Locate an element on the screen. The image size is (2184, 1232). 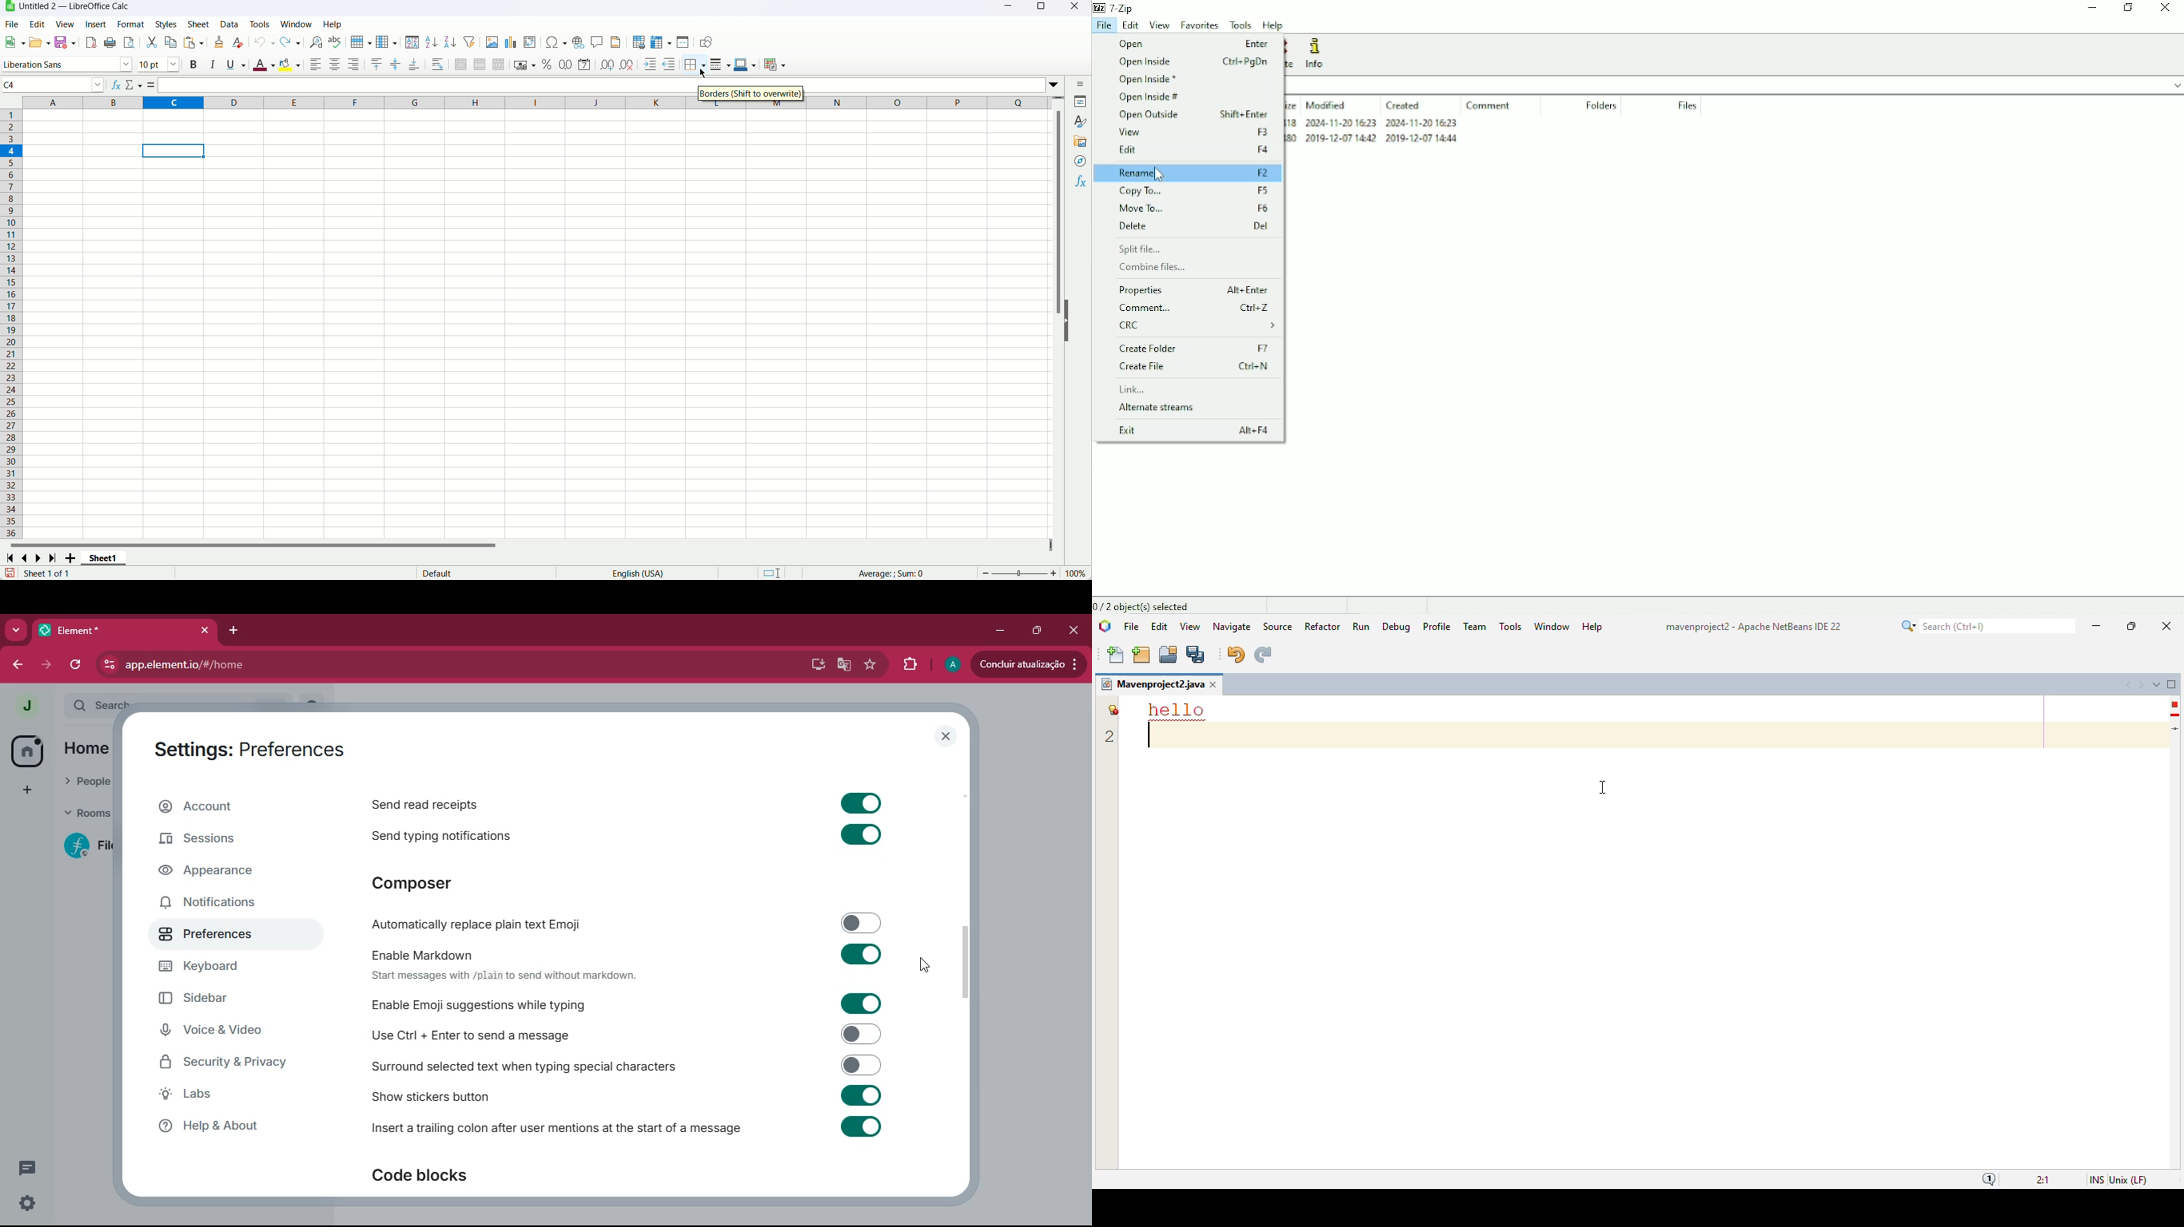
Delete decimal place is located at coordinates (627, 65).